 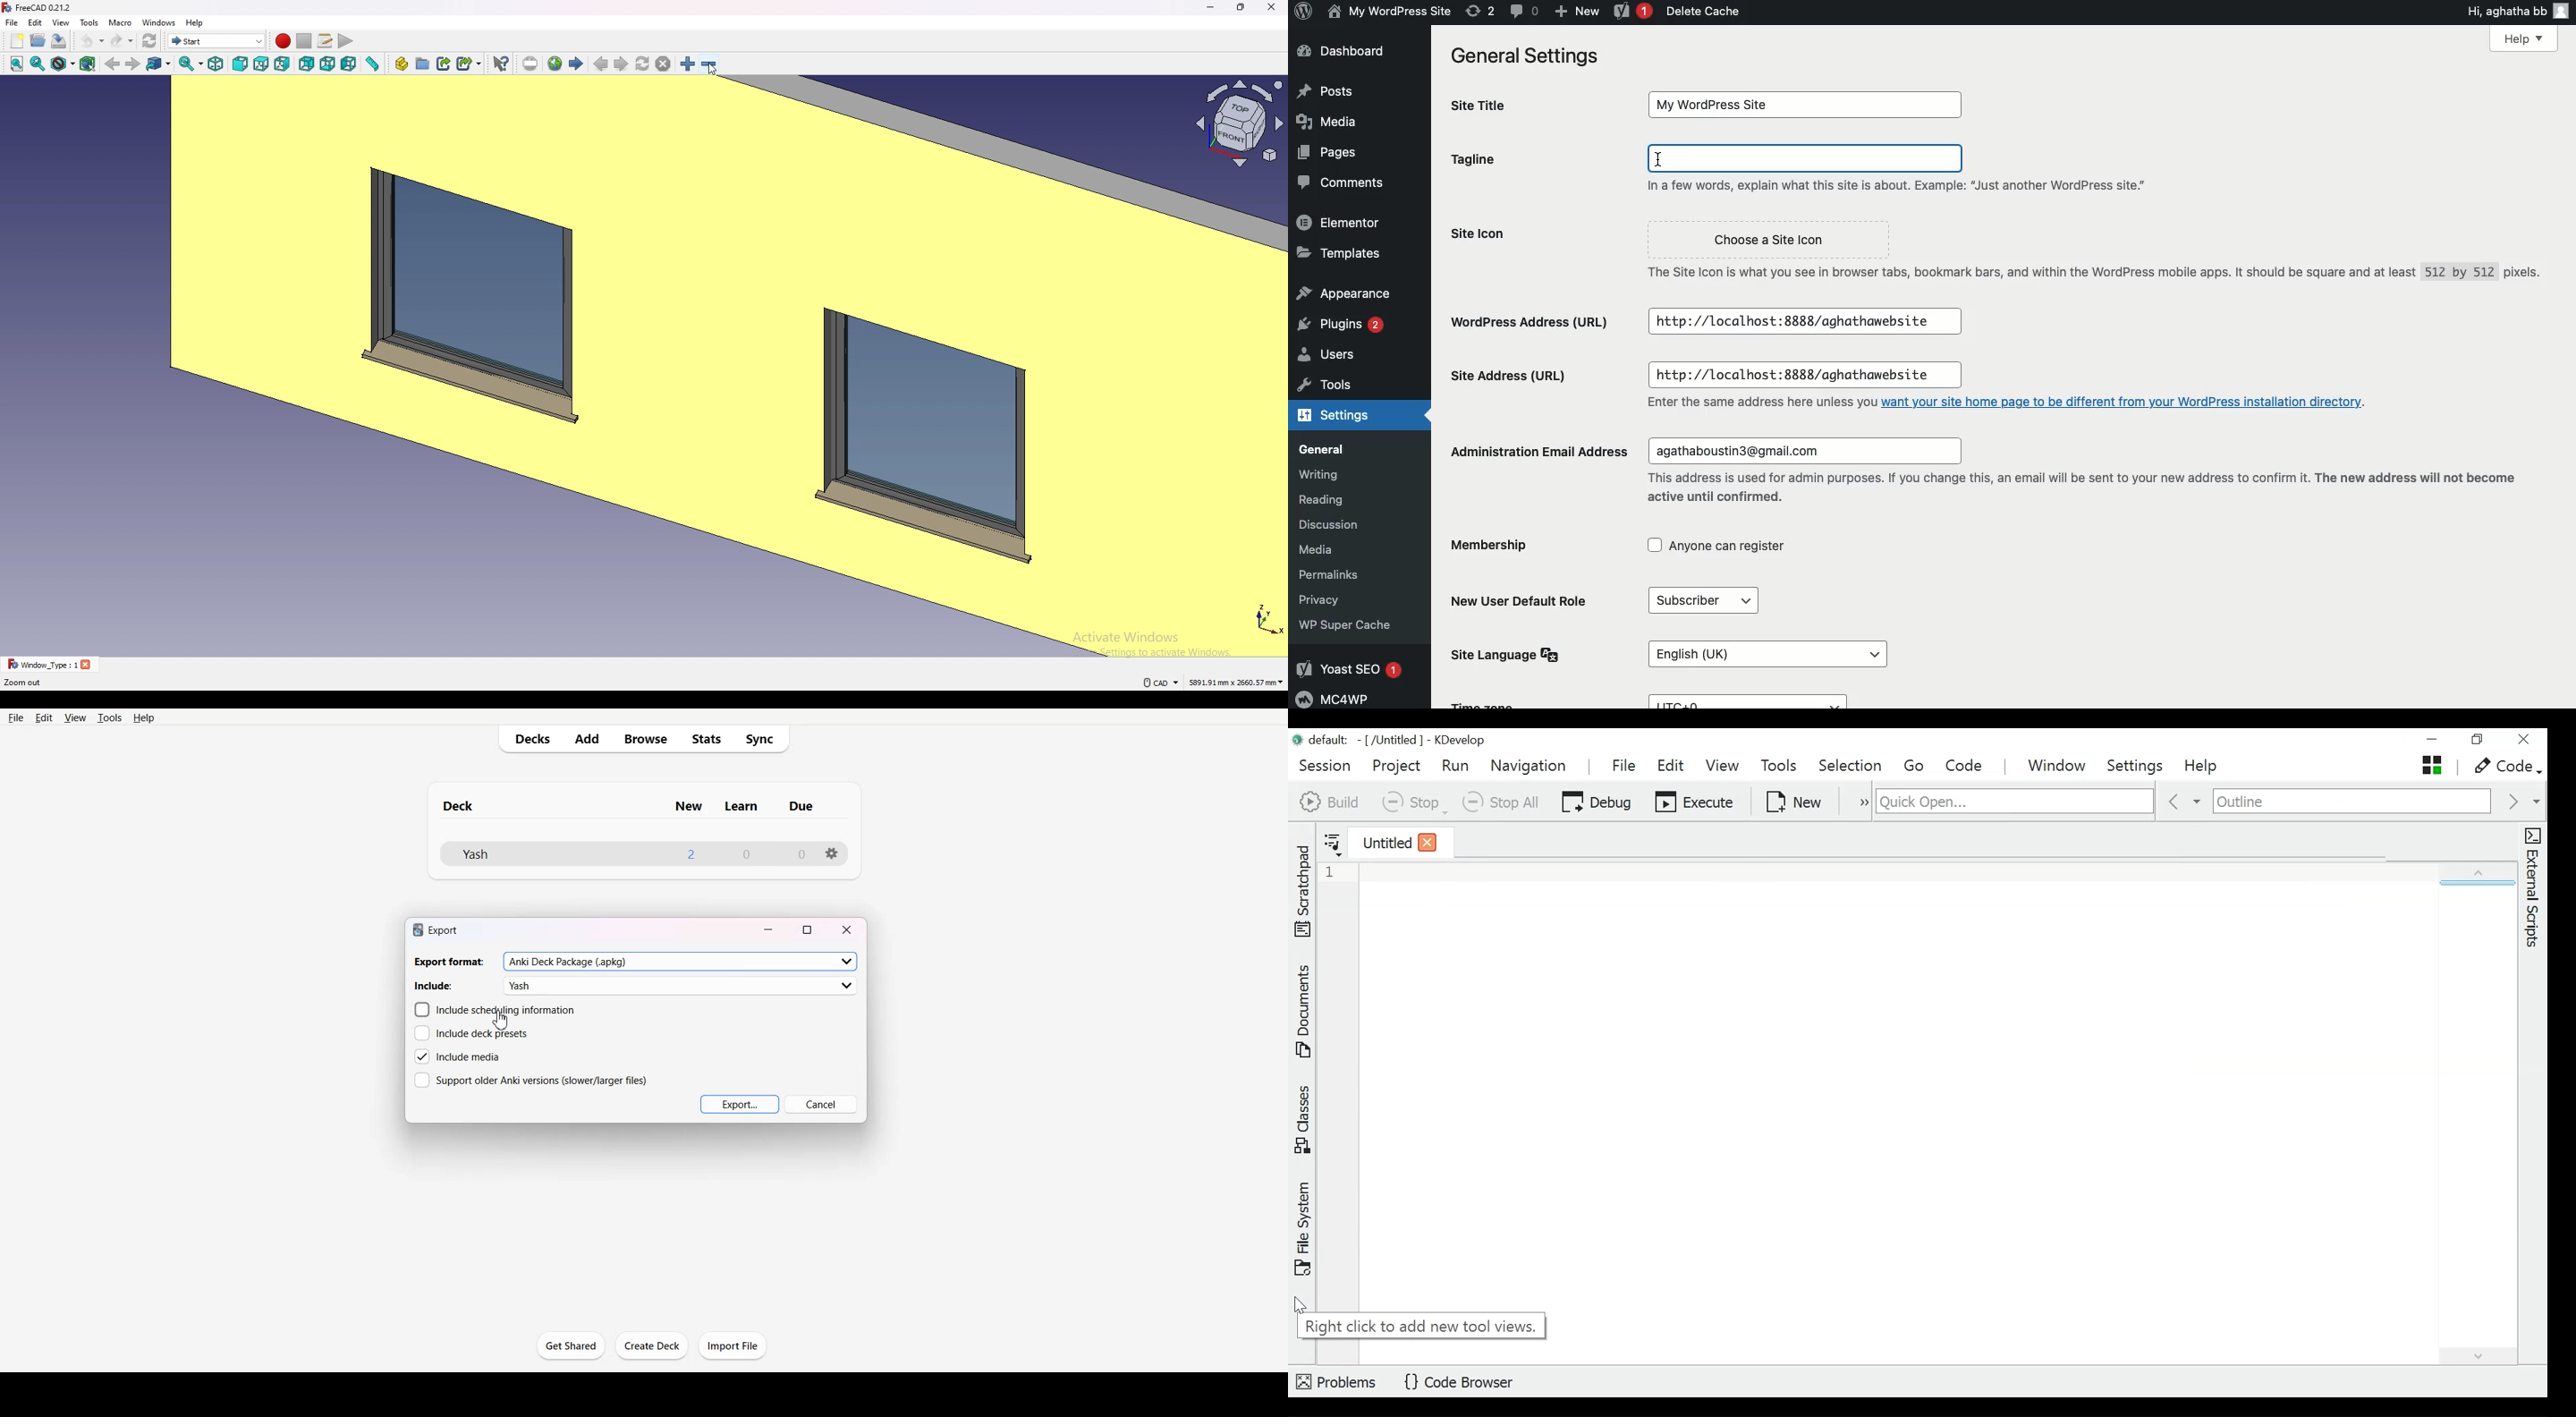 I want to click on View, so click(x=75, y=719).